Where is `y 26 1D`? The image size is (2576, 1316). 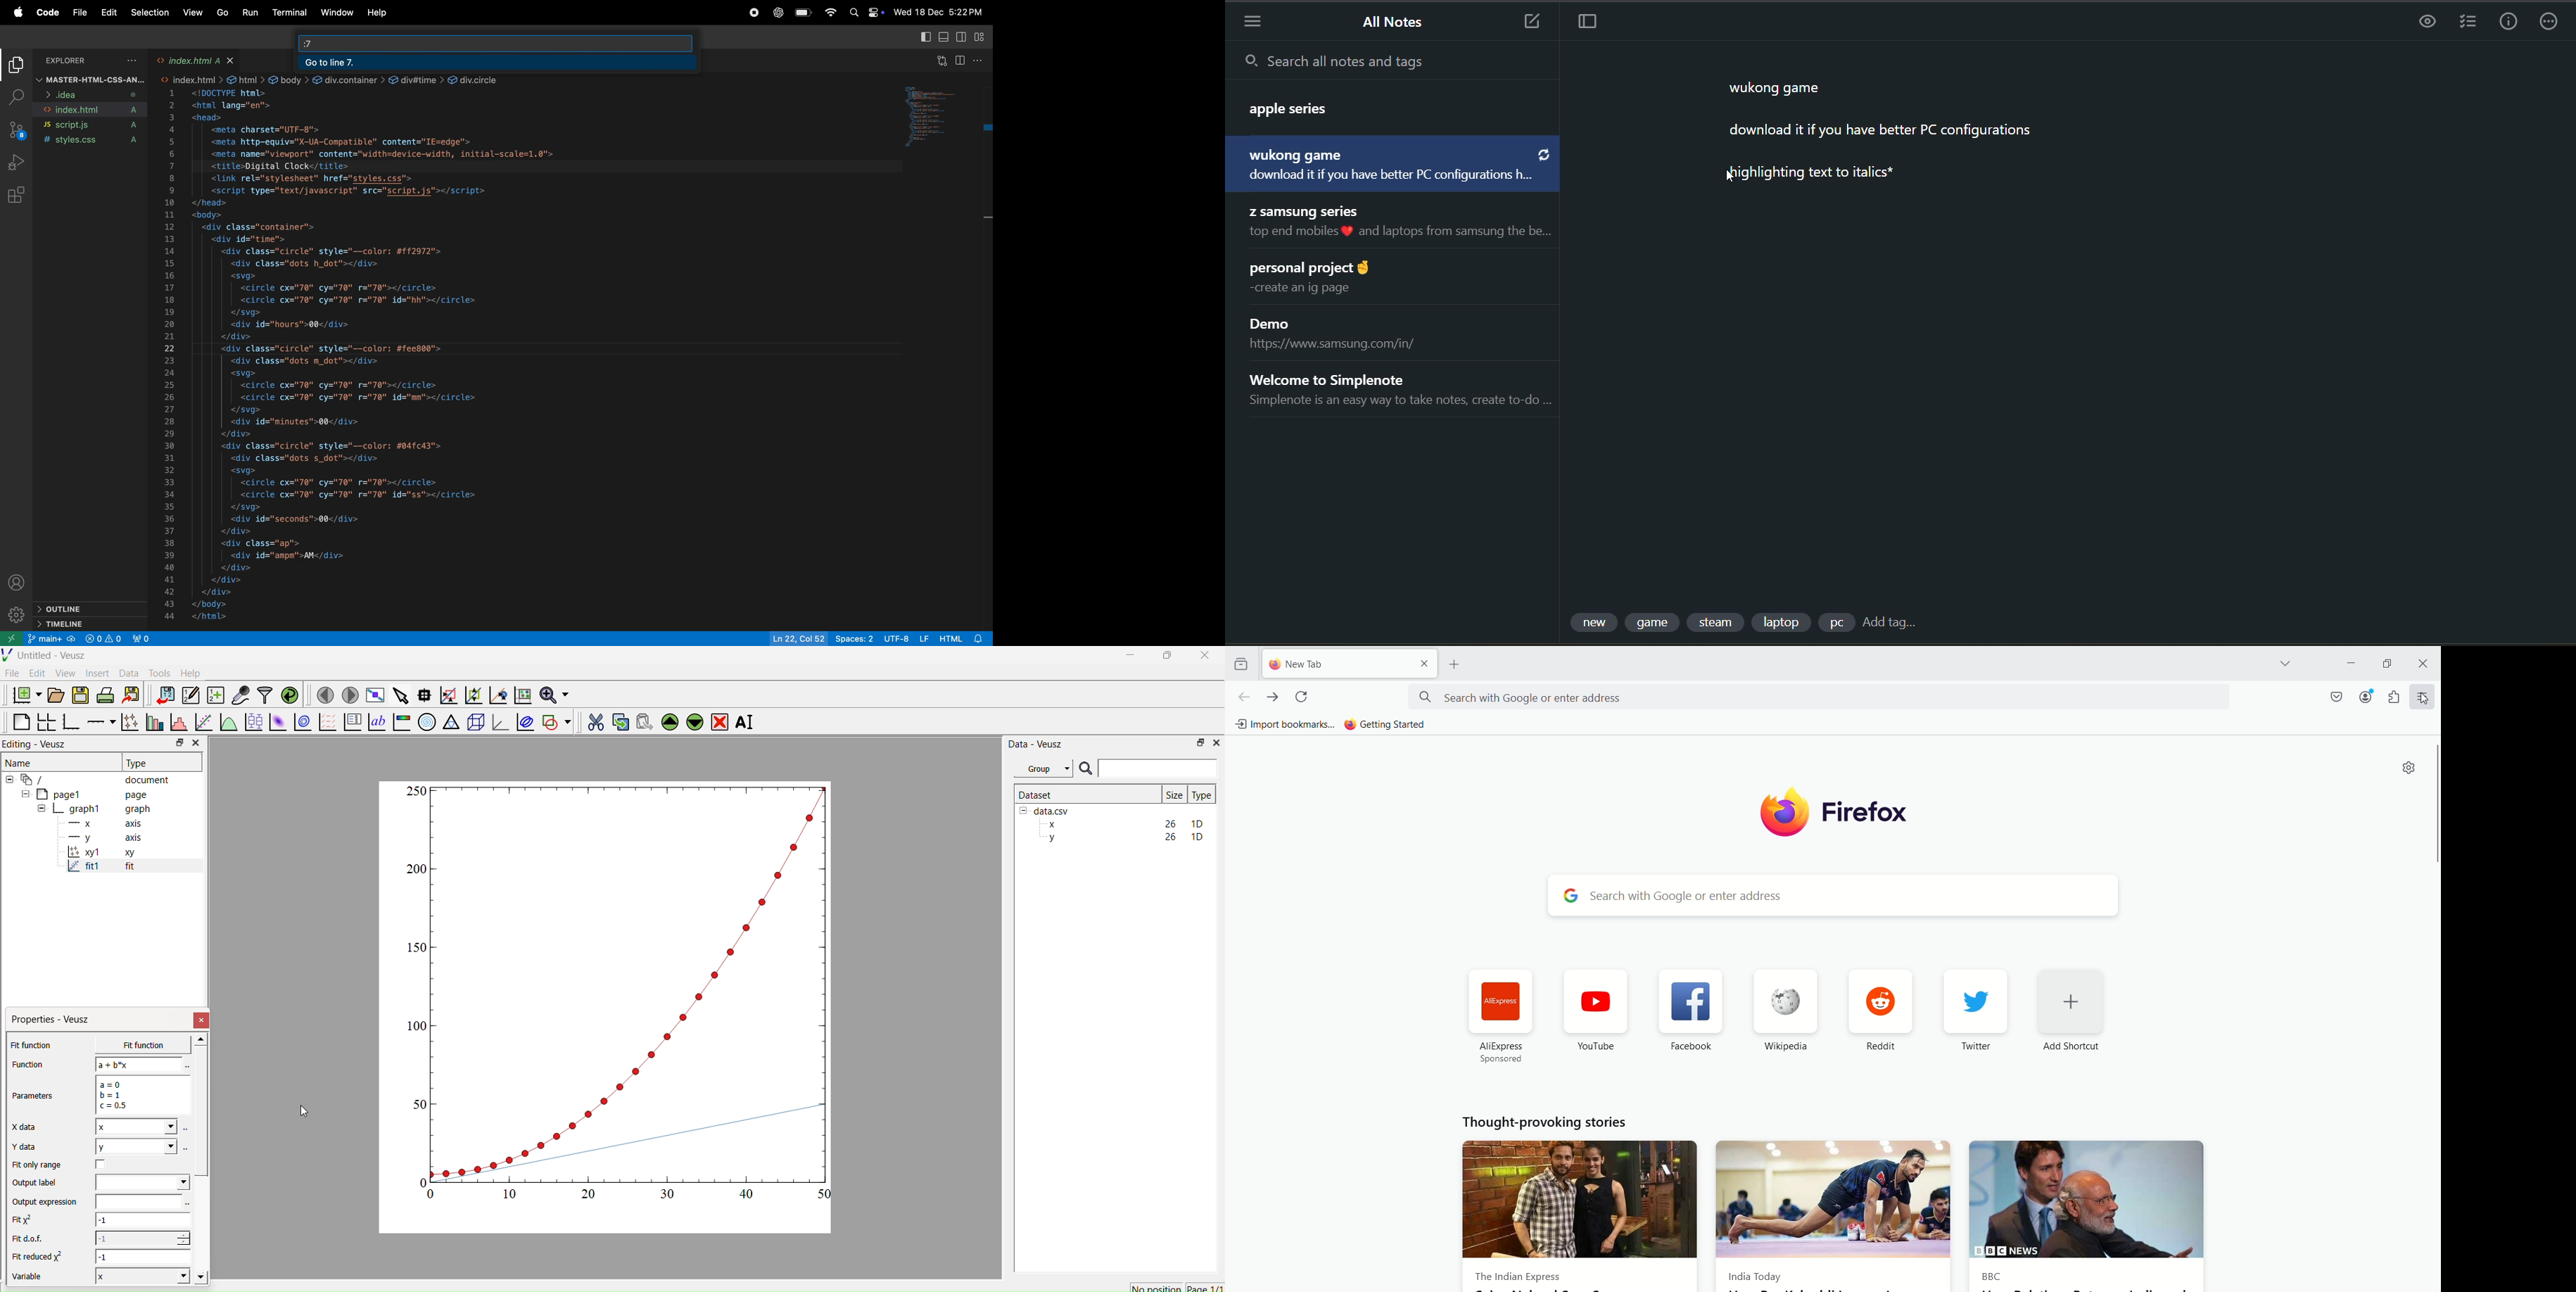 y 26 1D is located at coordinates (1123, 837).